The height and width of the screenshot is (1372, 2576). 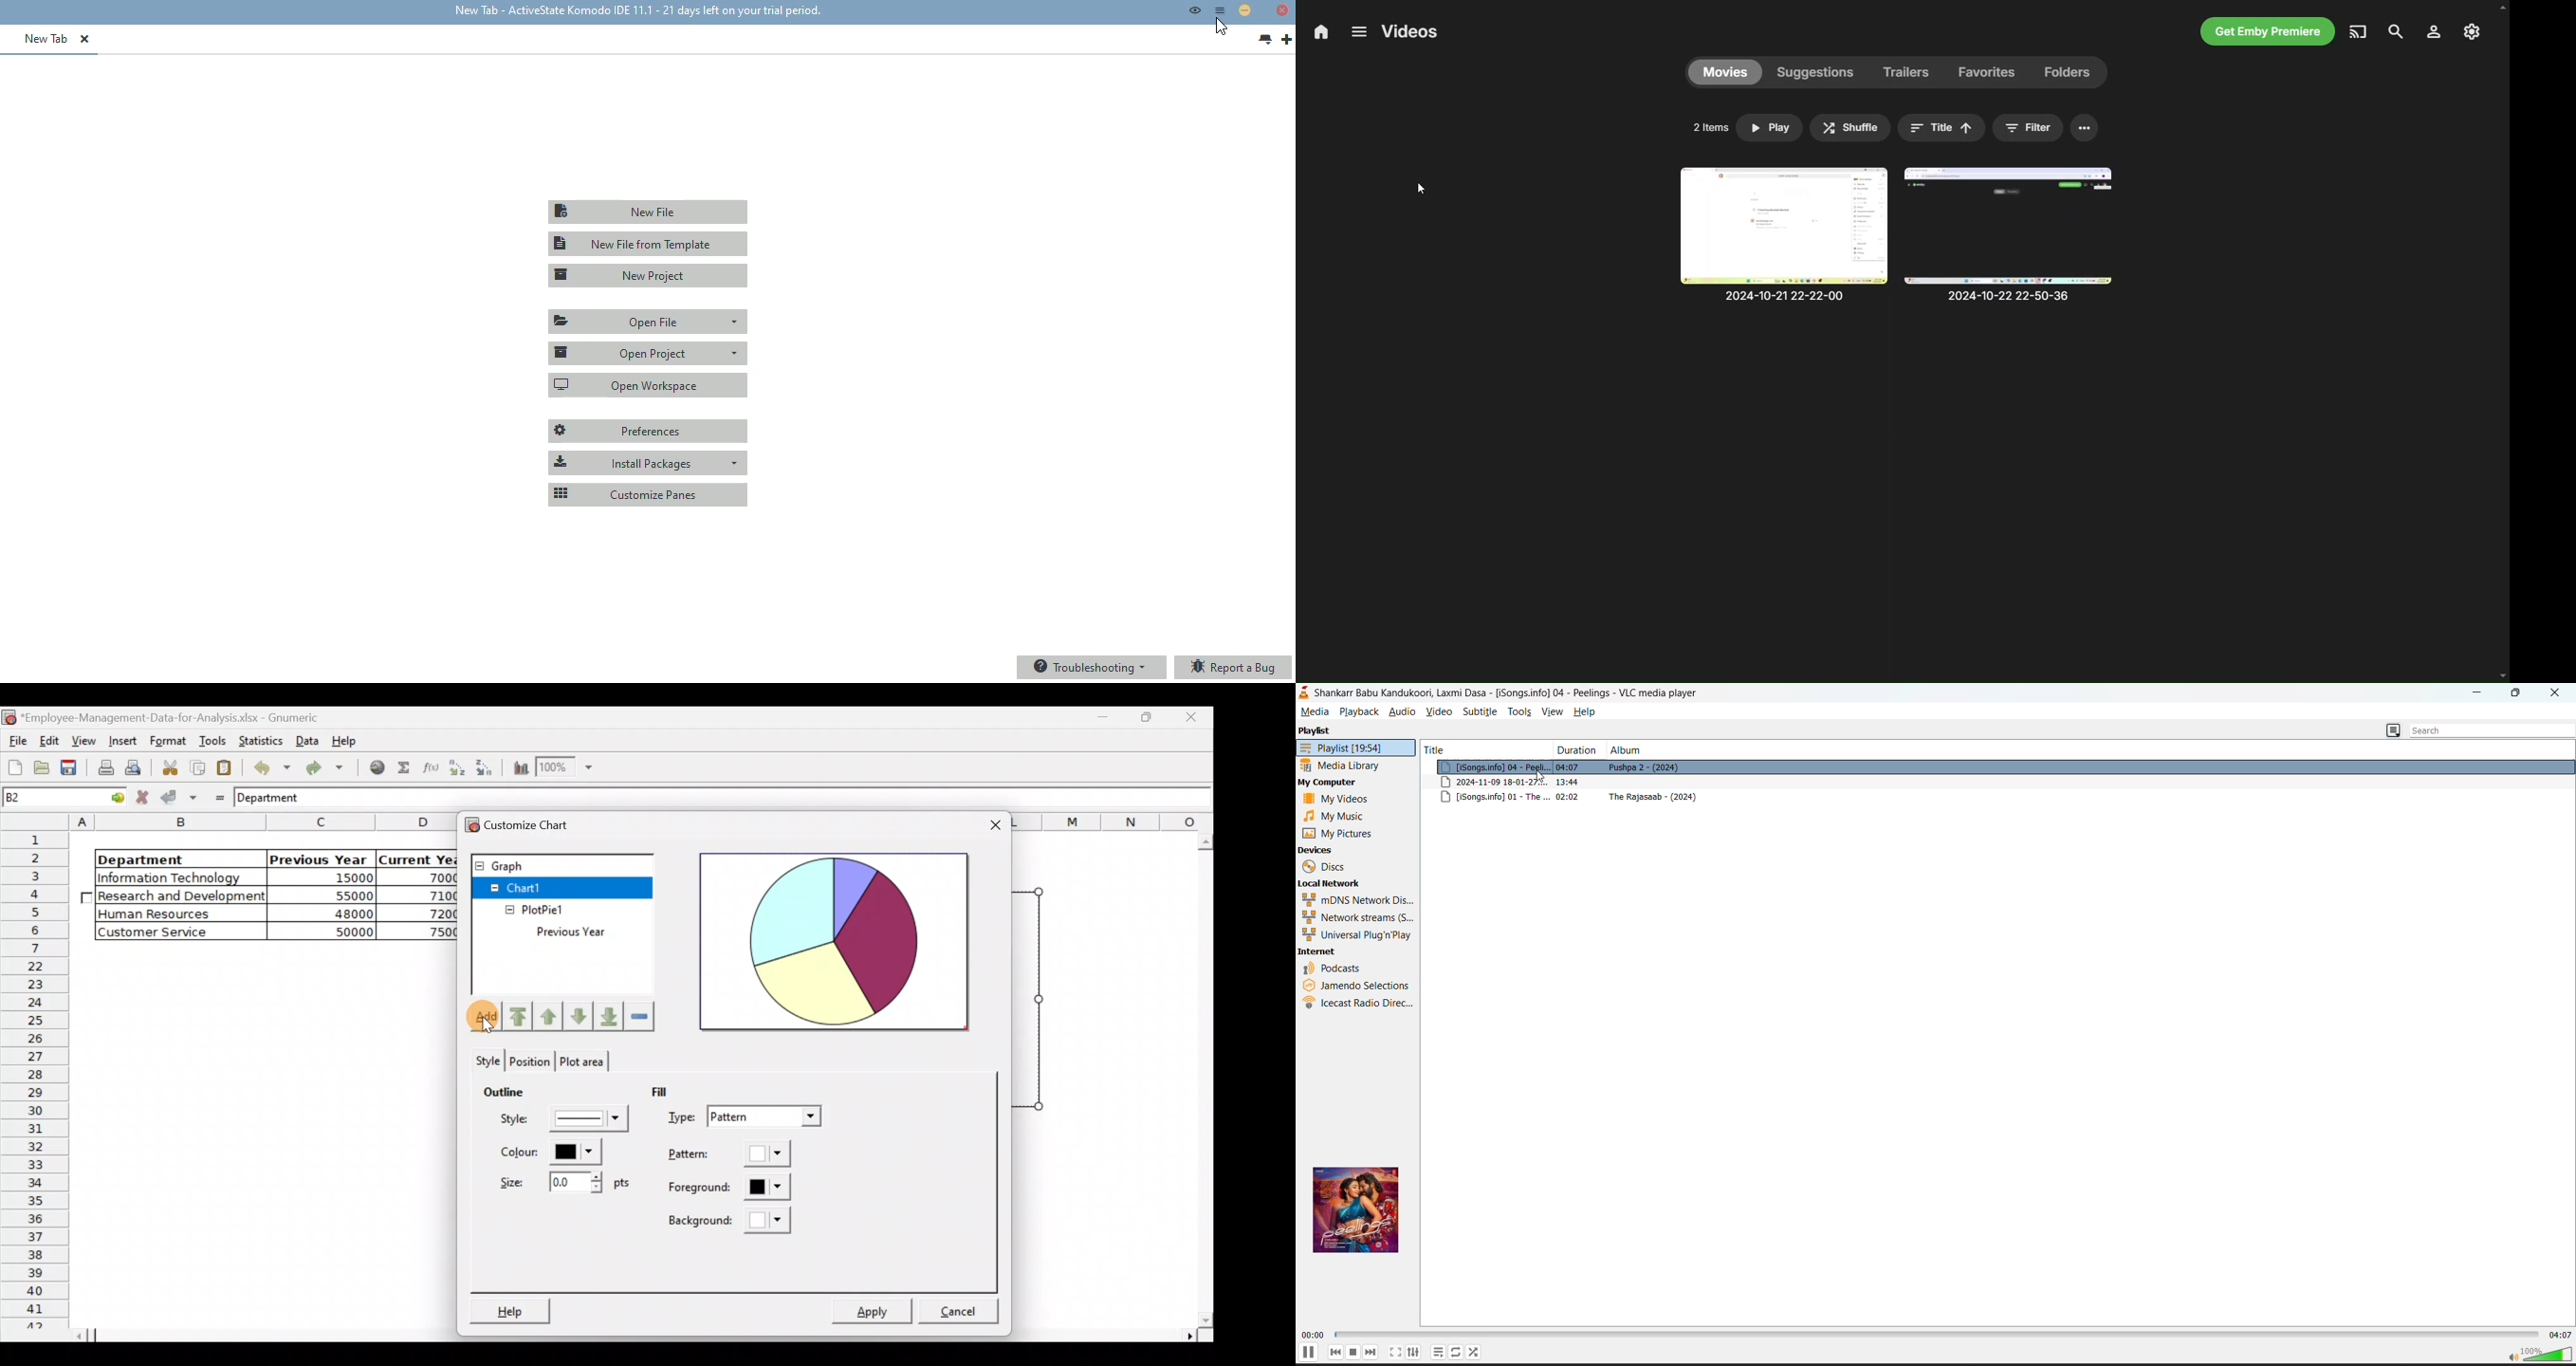 I want to click on Research and Development, so click(x=182, y=897).